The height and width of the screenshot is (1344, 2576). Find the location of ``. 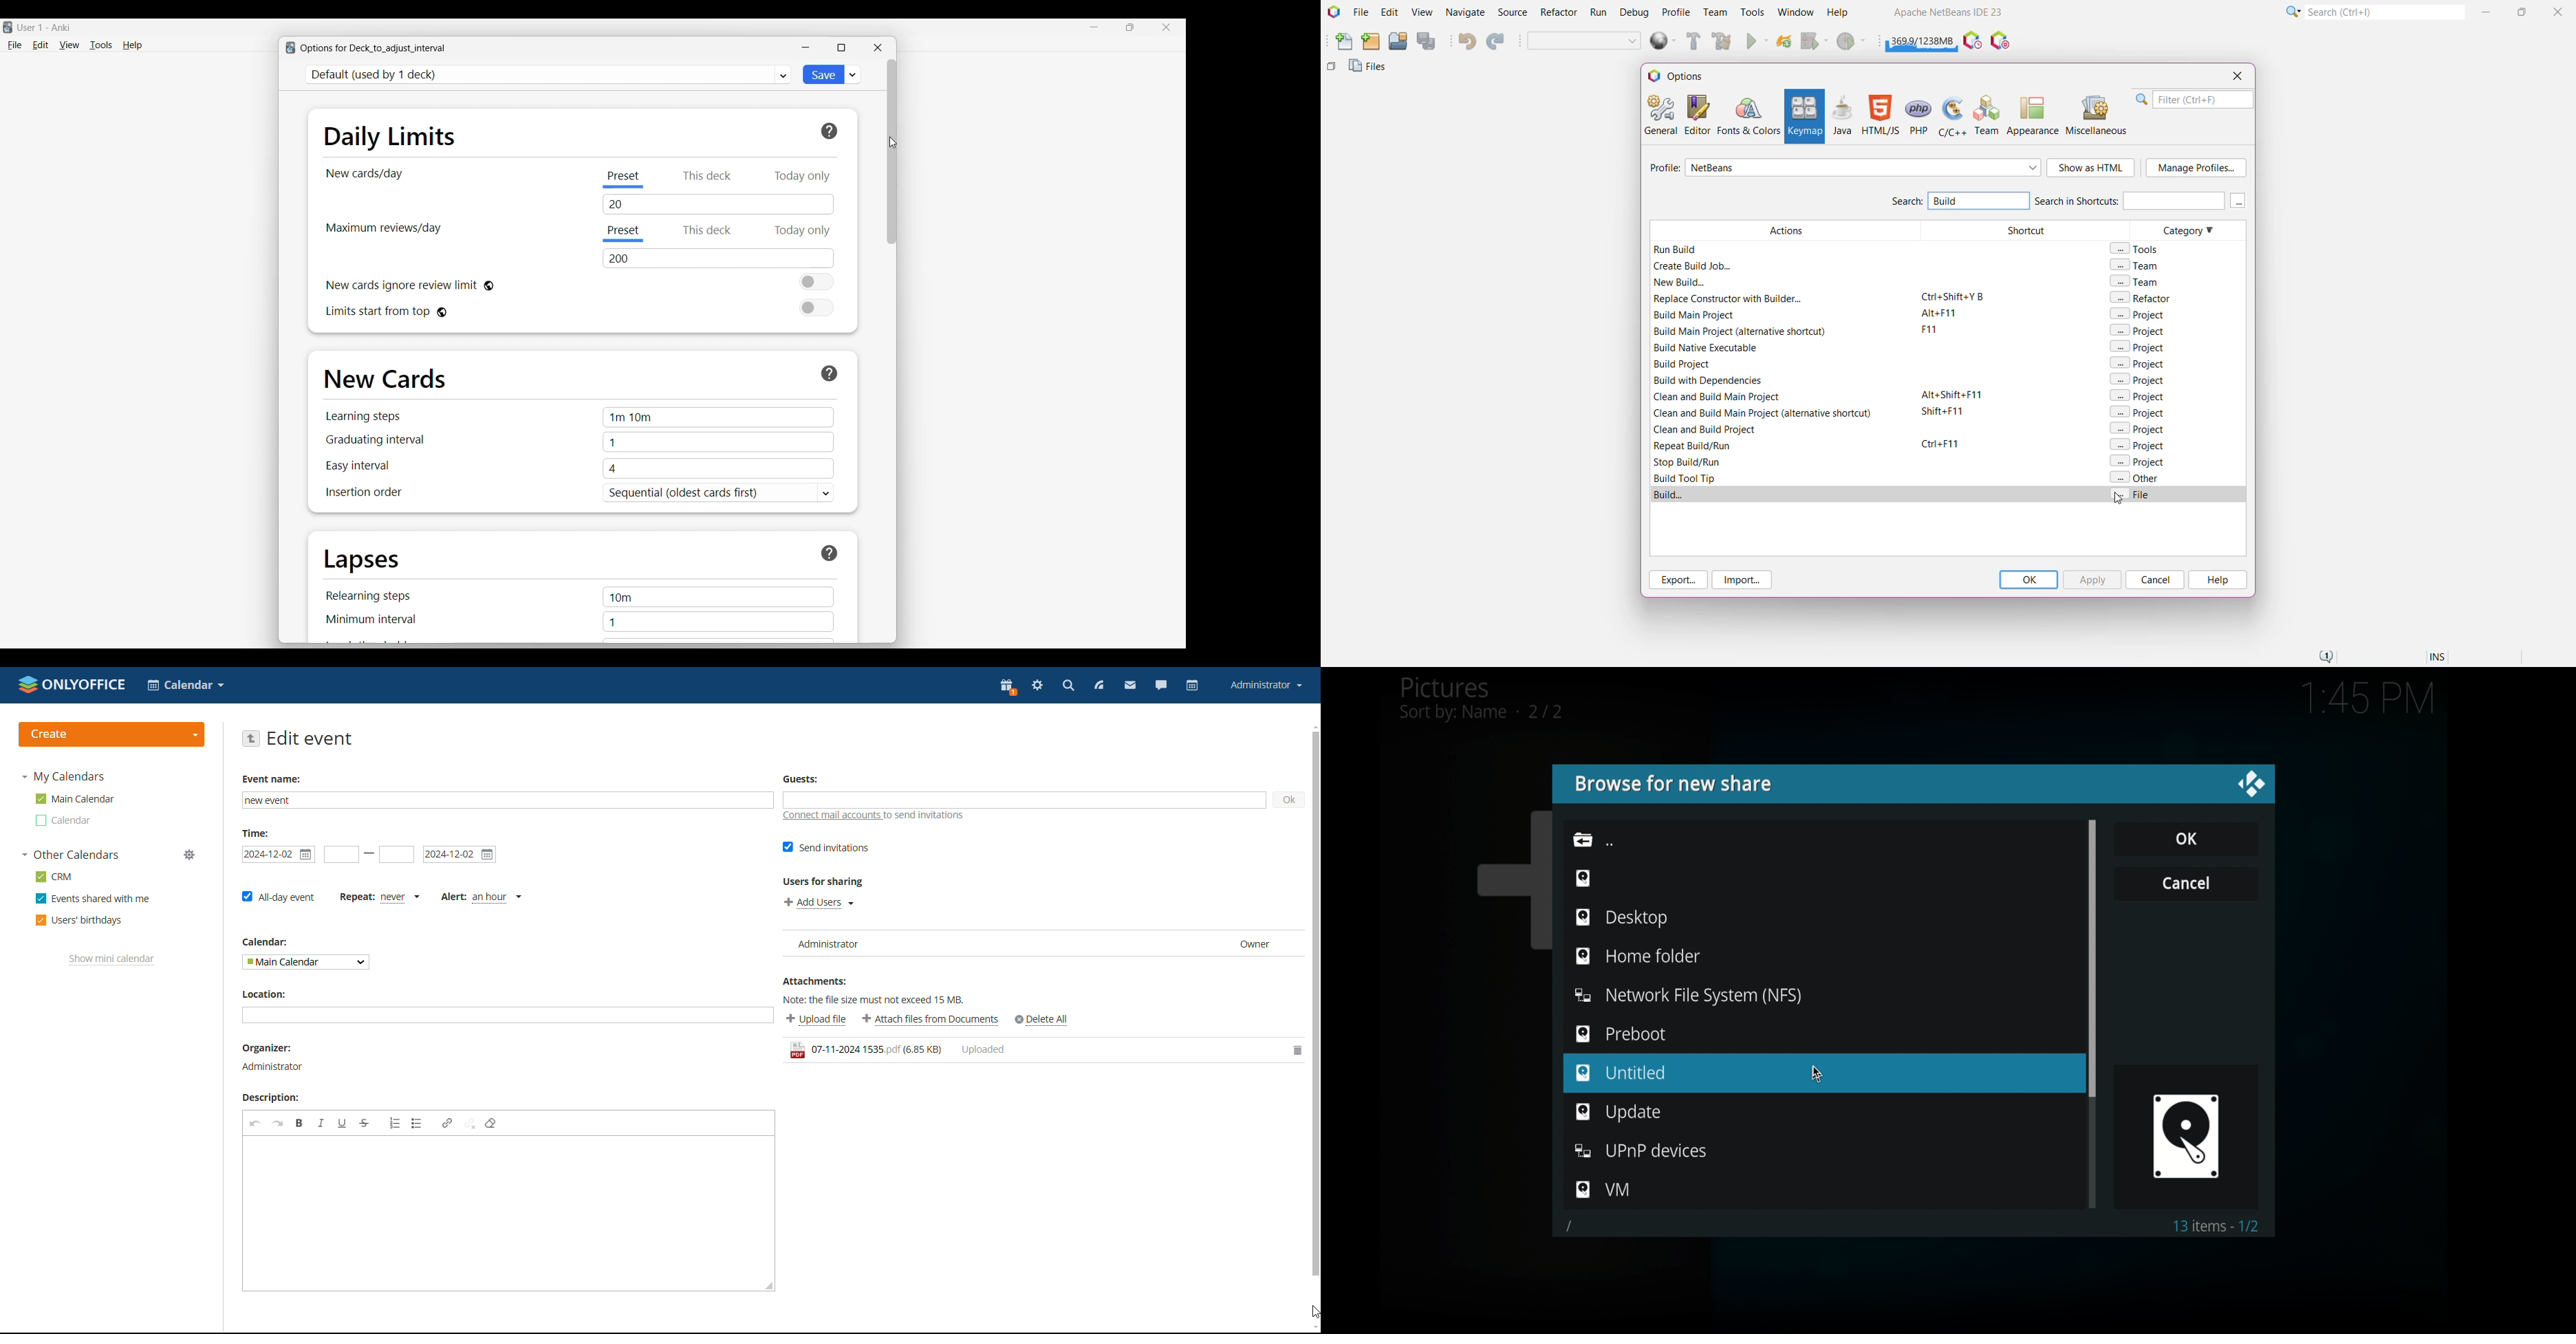

 is located at coordinates (1663, 41).